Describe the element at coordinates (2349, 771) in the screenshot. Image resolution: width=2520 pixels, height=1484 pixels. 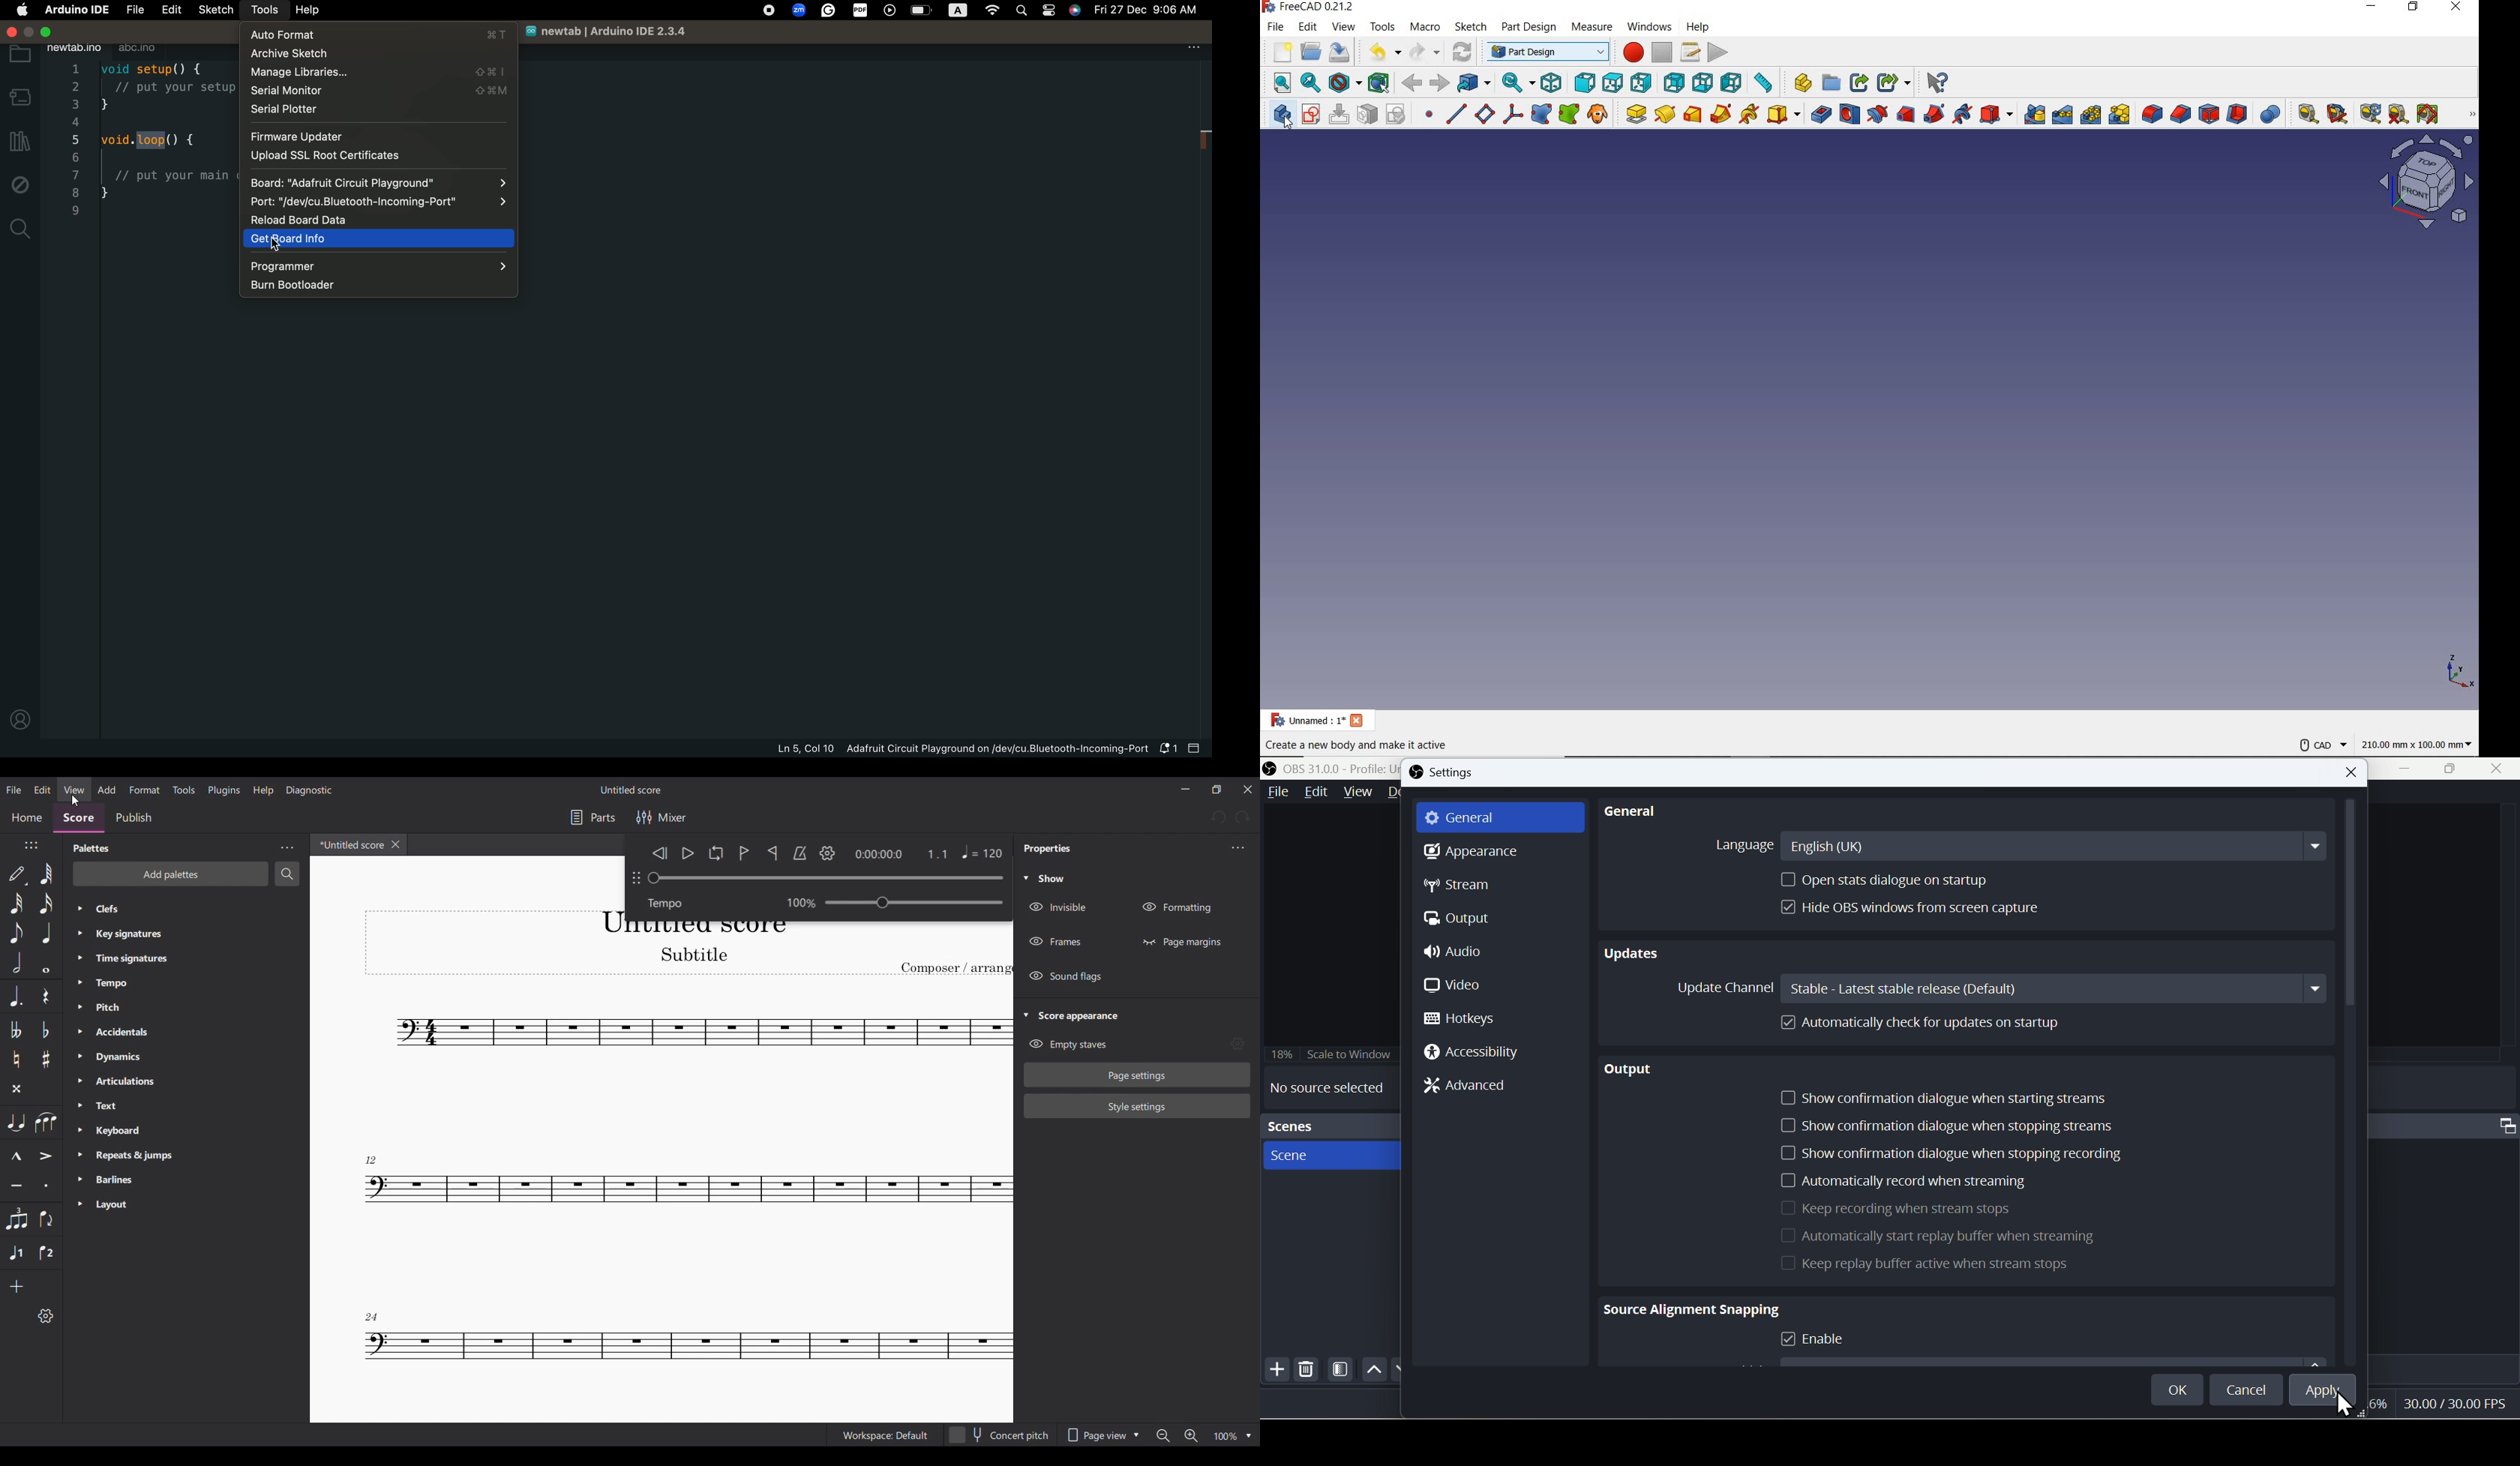
I see `close` at that location.